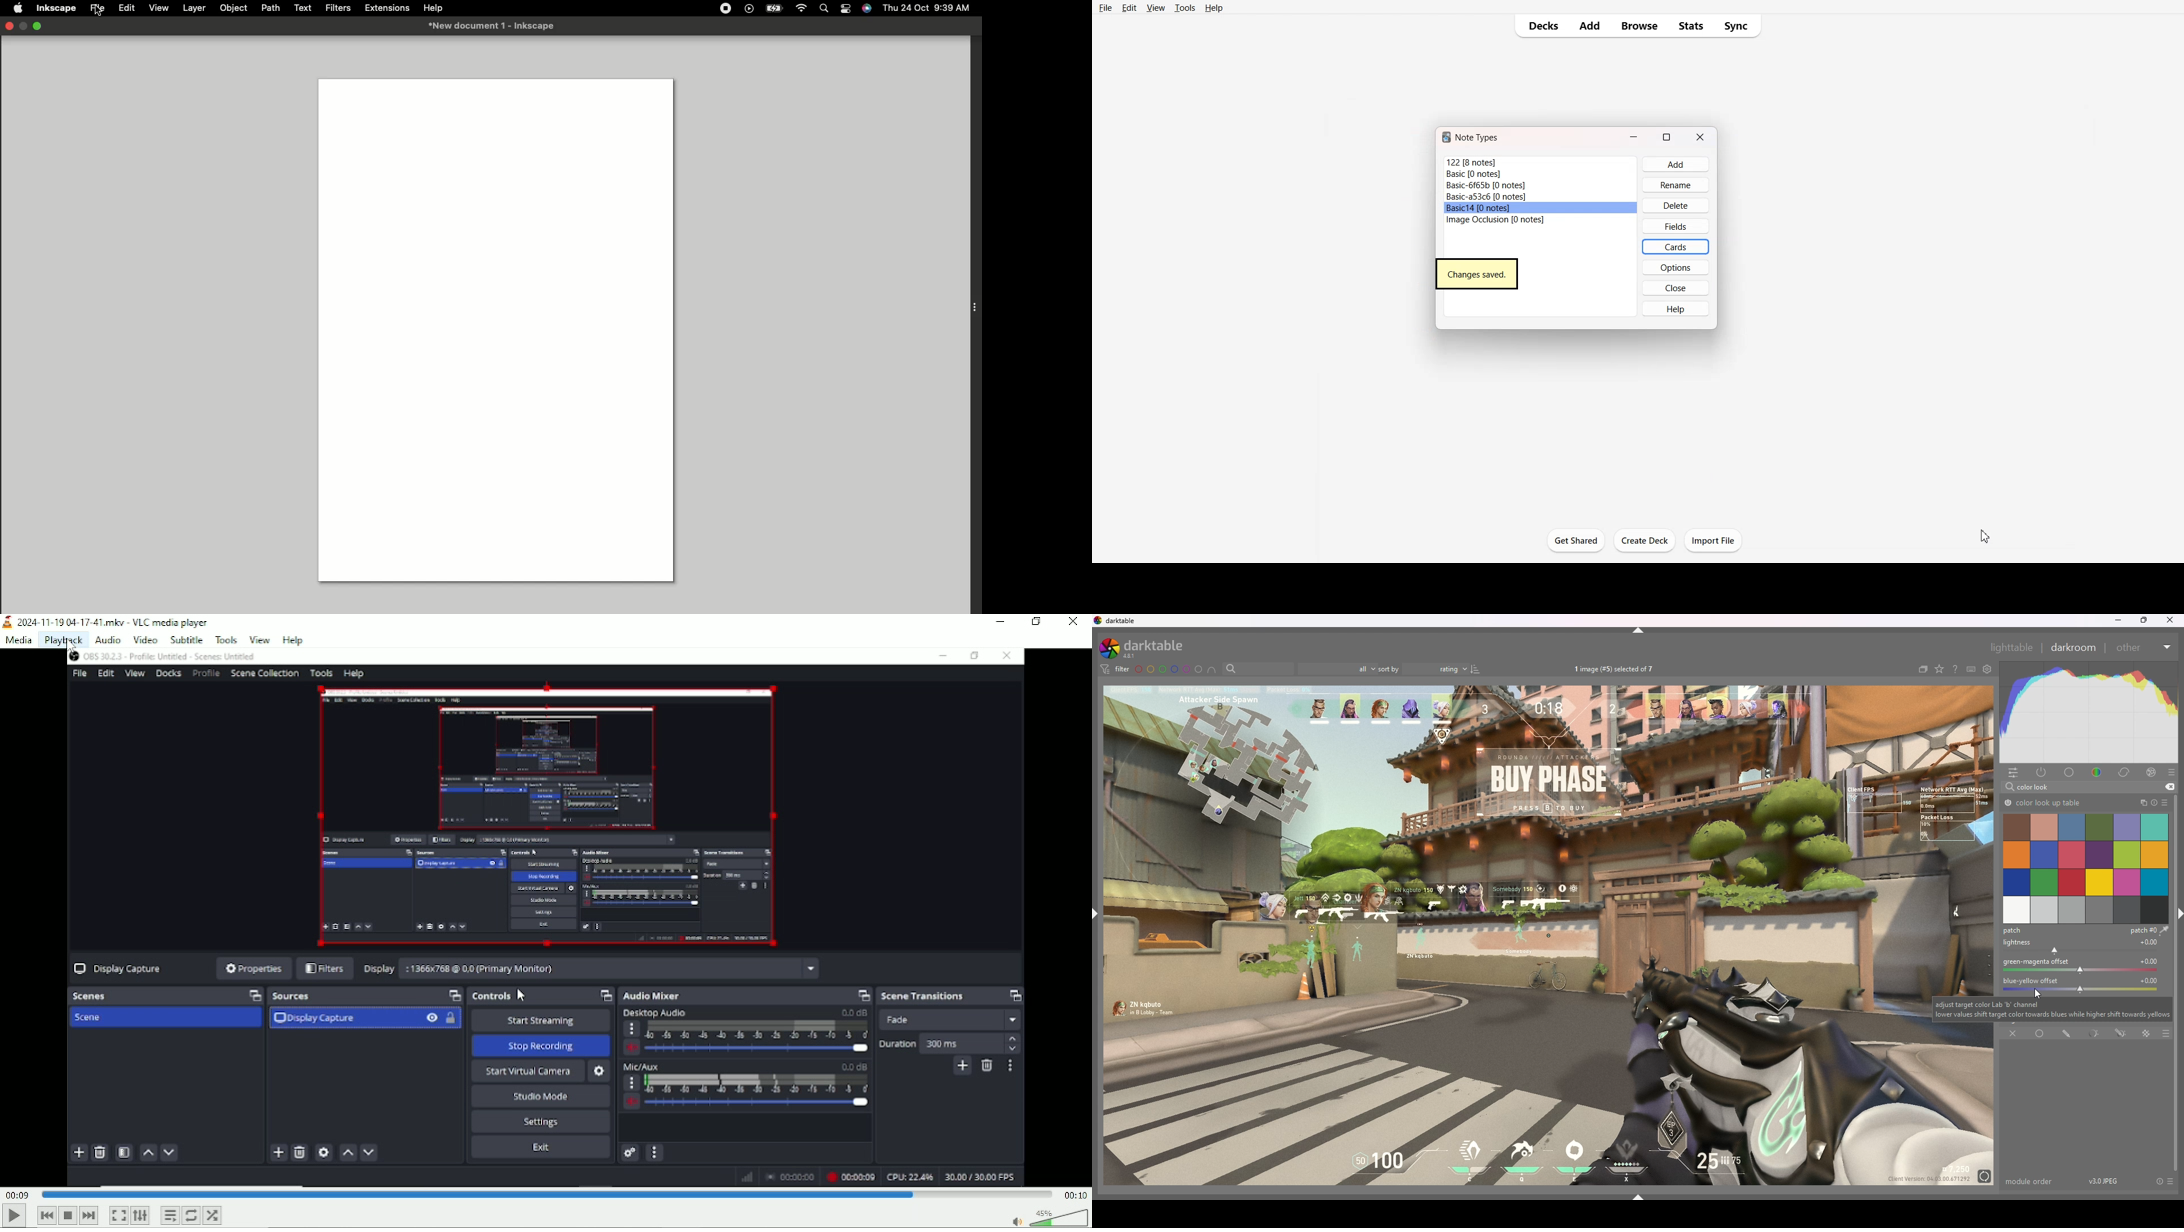  What do you see at coordinates (191, 1215) in the screenshot?
I see `Toggle between loop all, loop one and no loop` at bounding box center [191, 1215].